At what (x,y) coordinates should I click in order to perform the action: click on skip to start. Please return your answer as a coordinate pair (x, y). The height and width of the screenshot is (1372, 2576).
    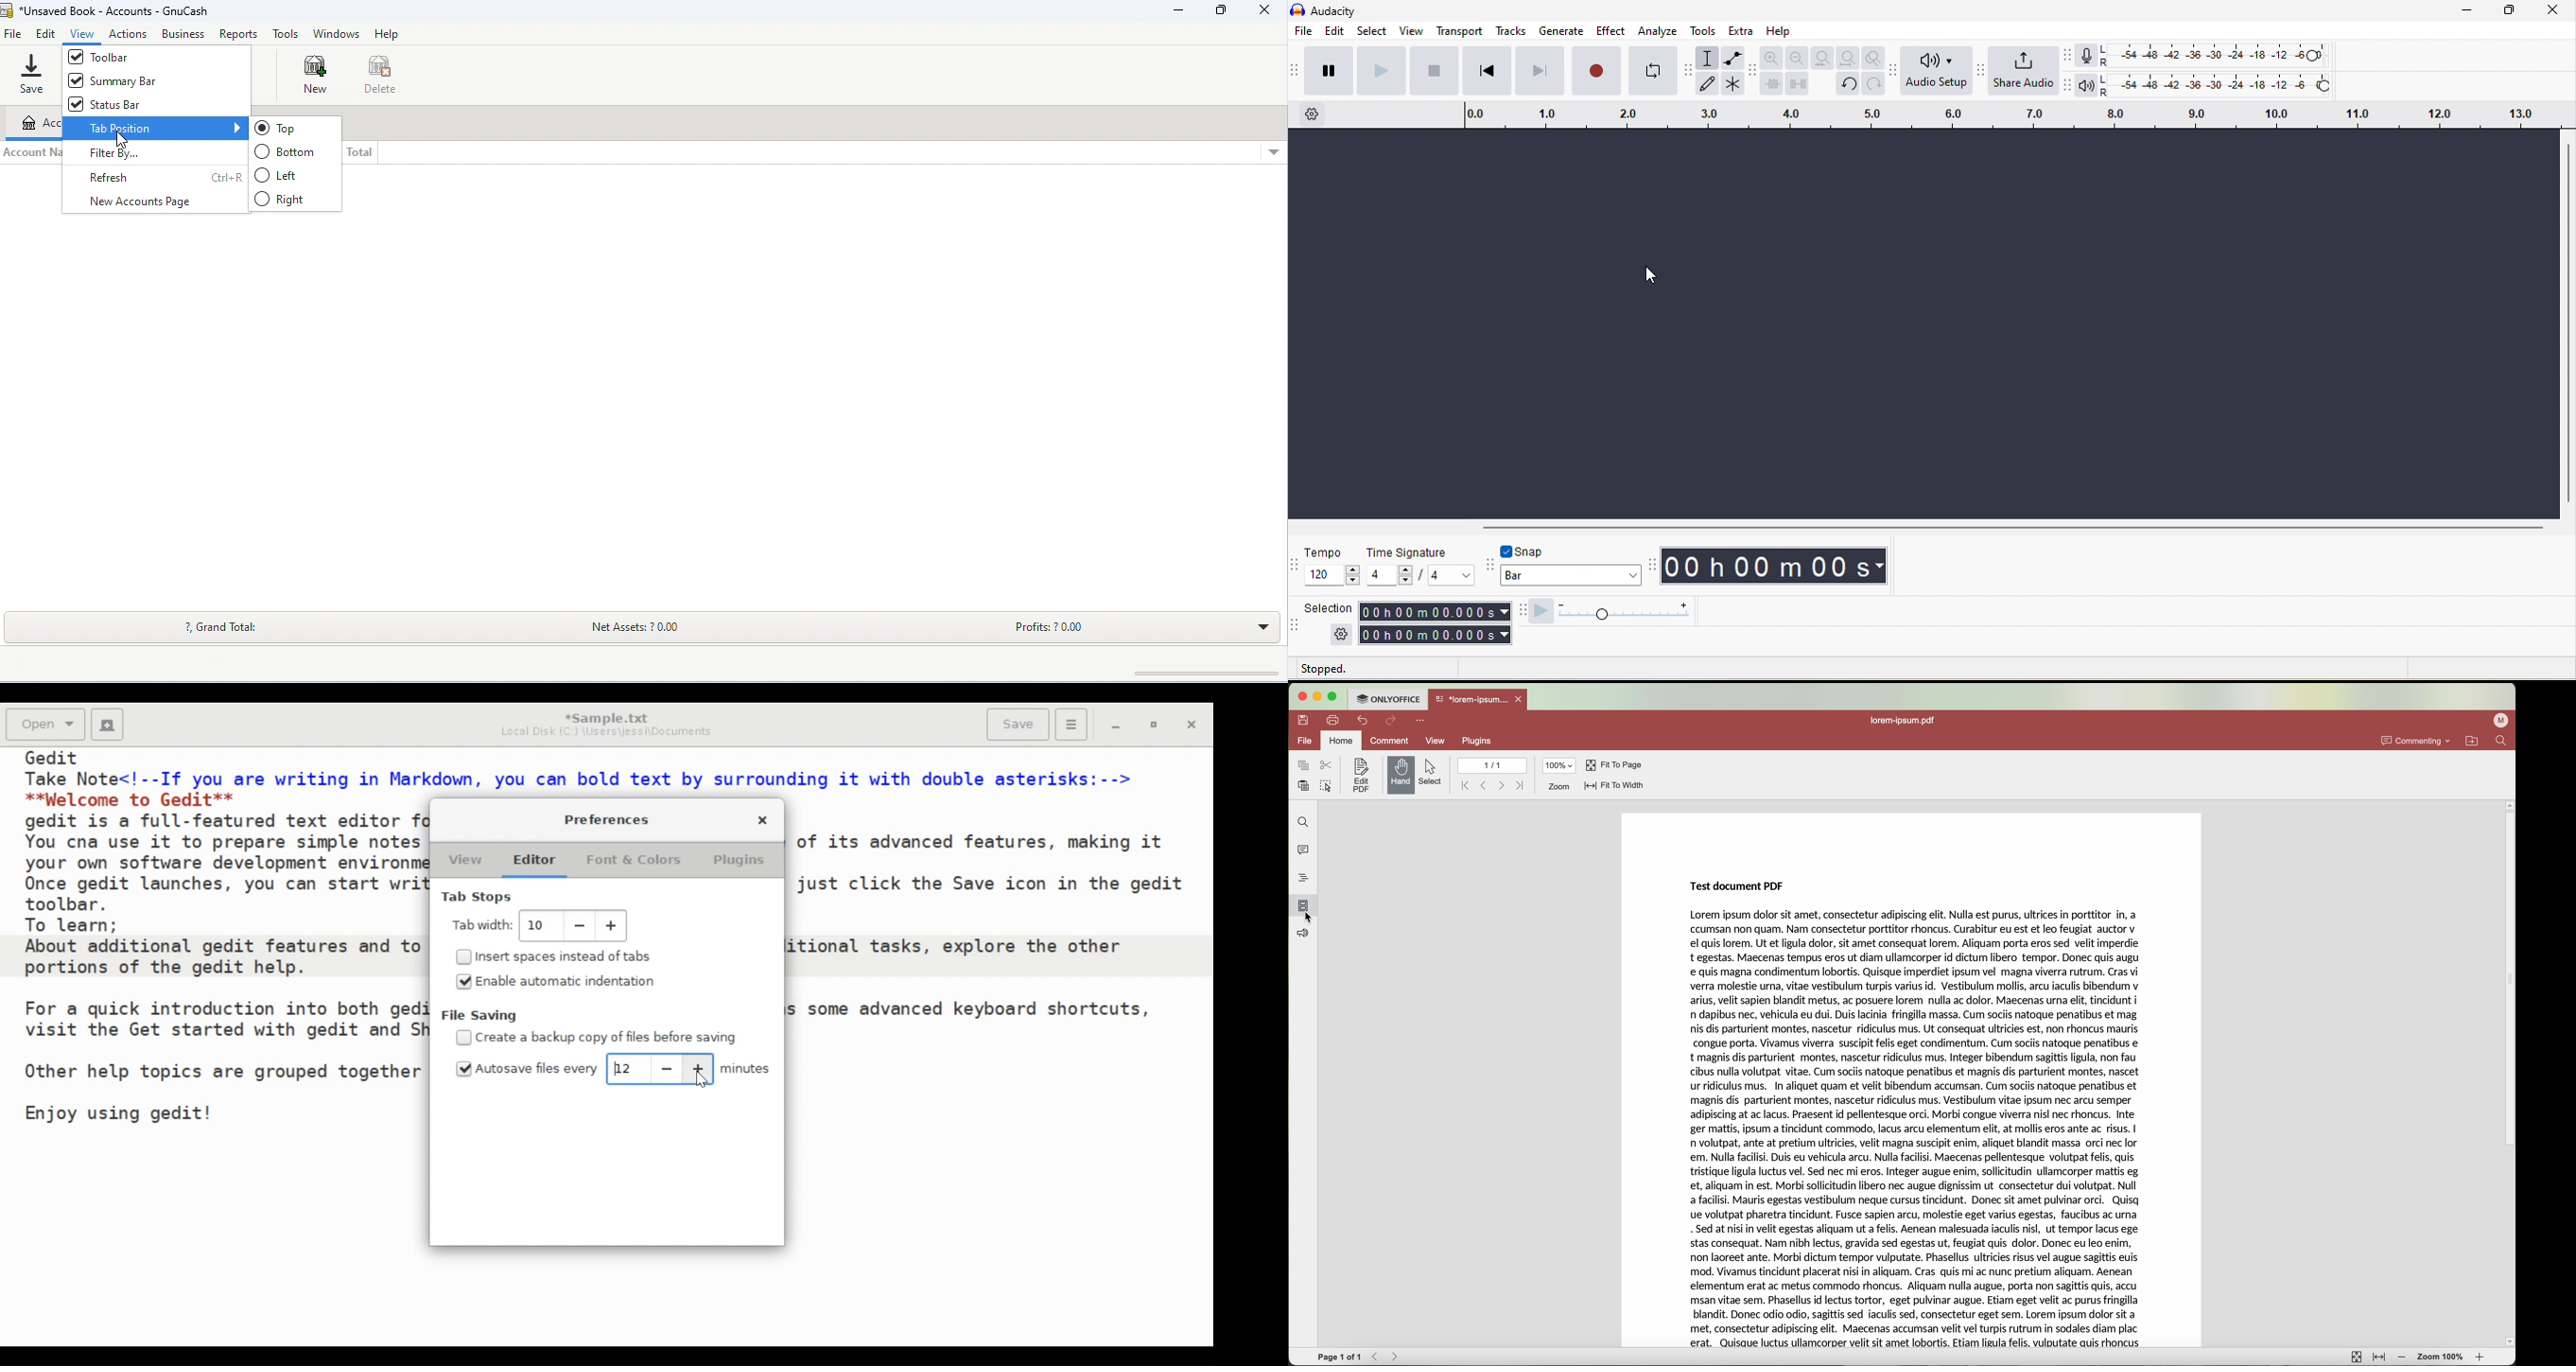
    Looking at the image, I should click on (1488, 71).